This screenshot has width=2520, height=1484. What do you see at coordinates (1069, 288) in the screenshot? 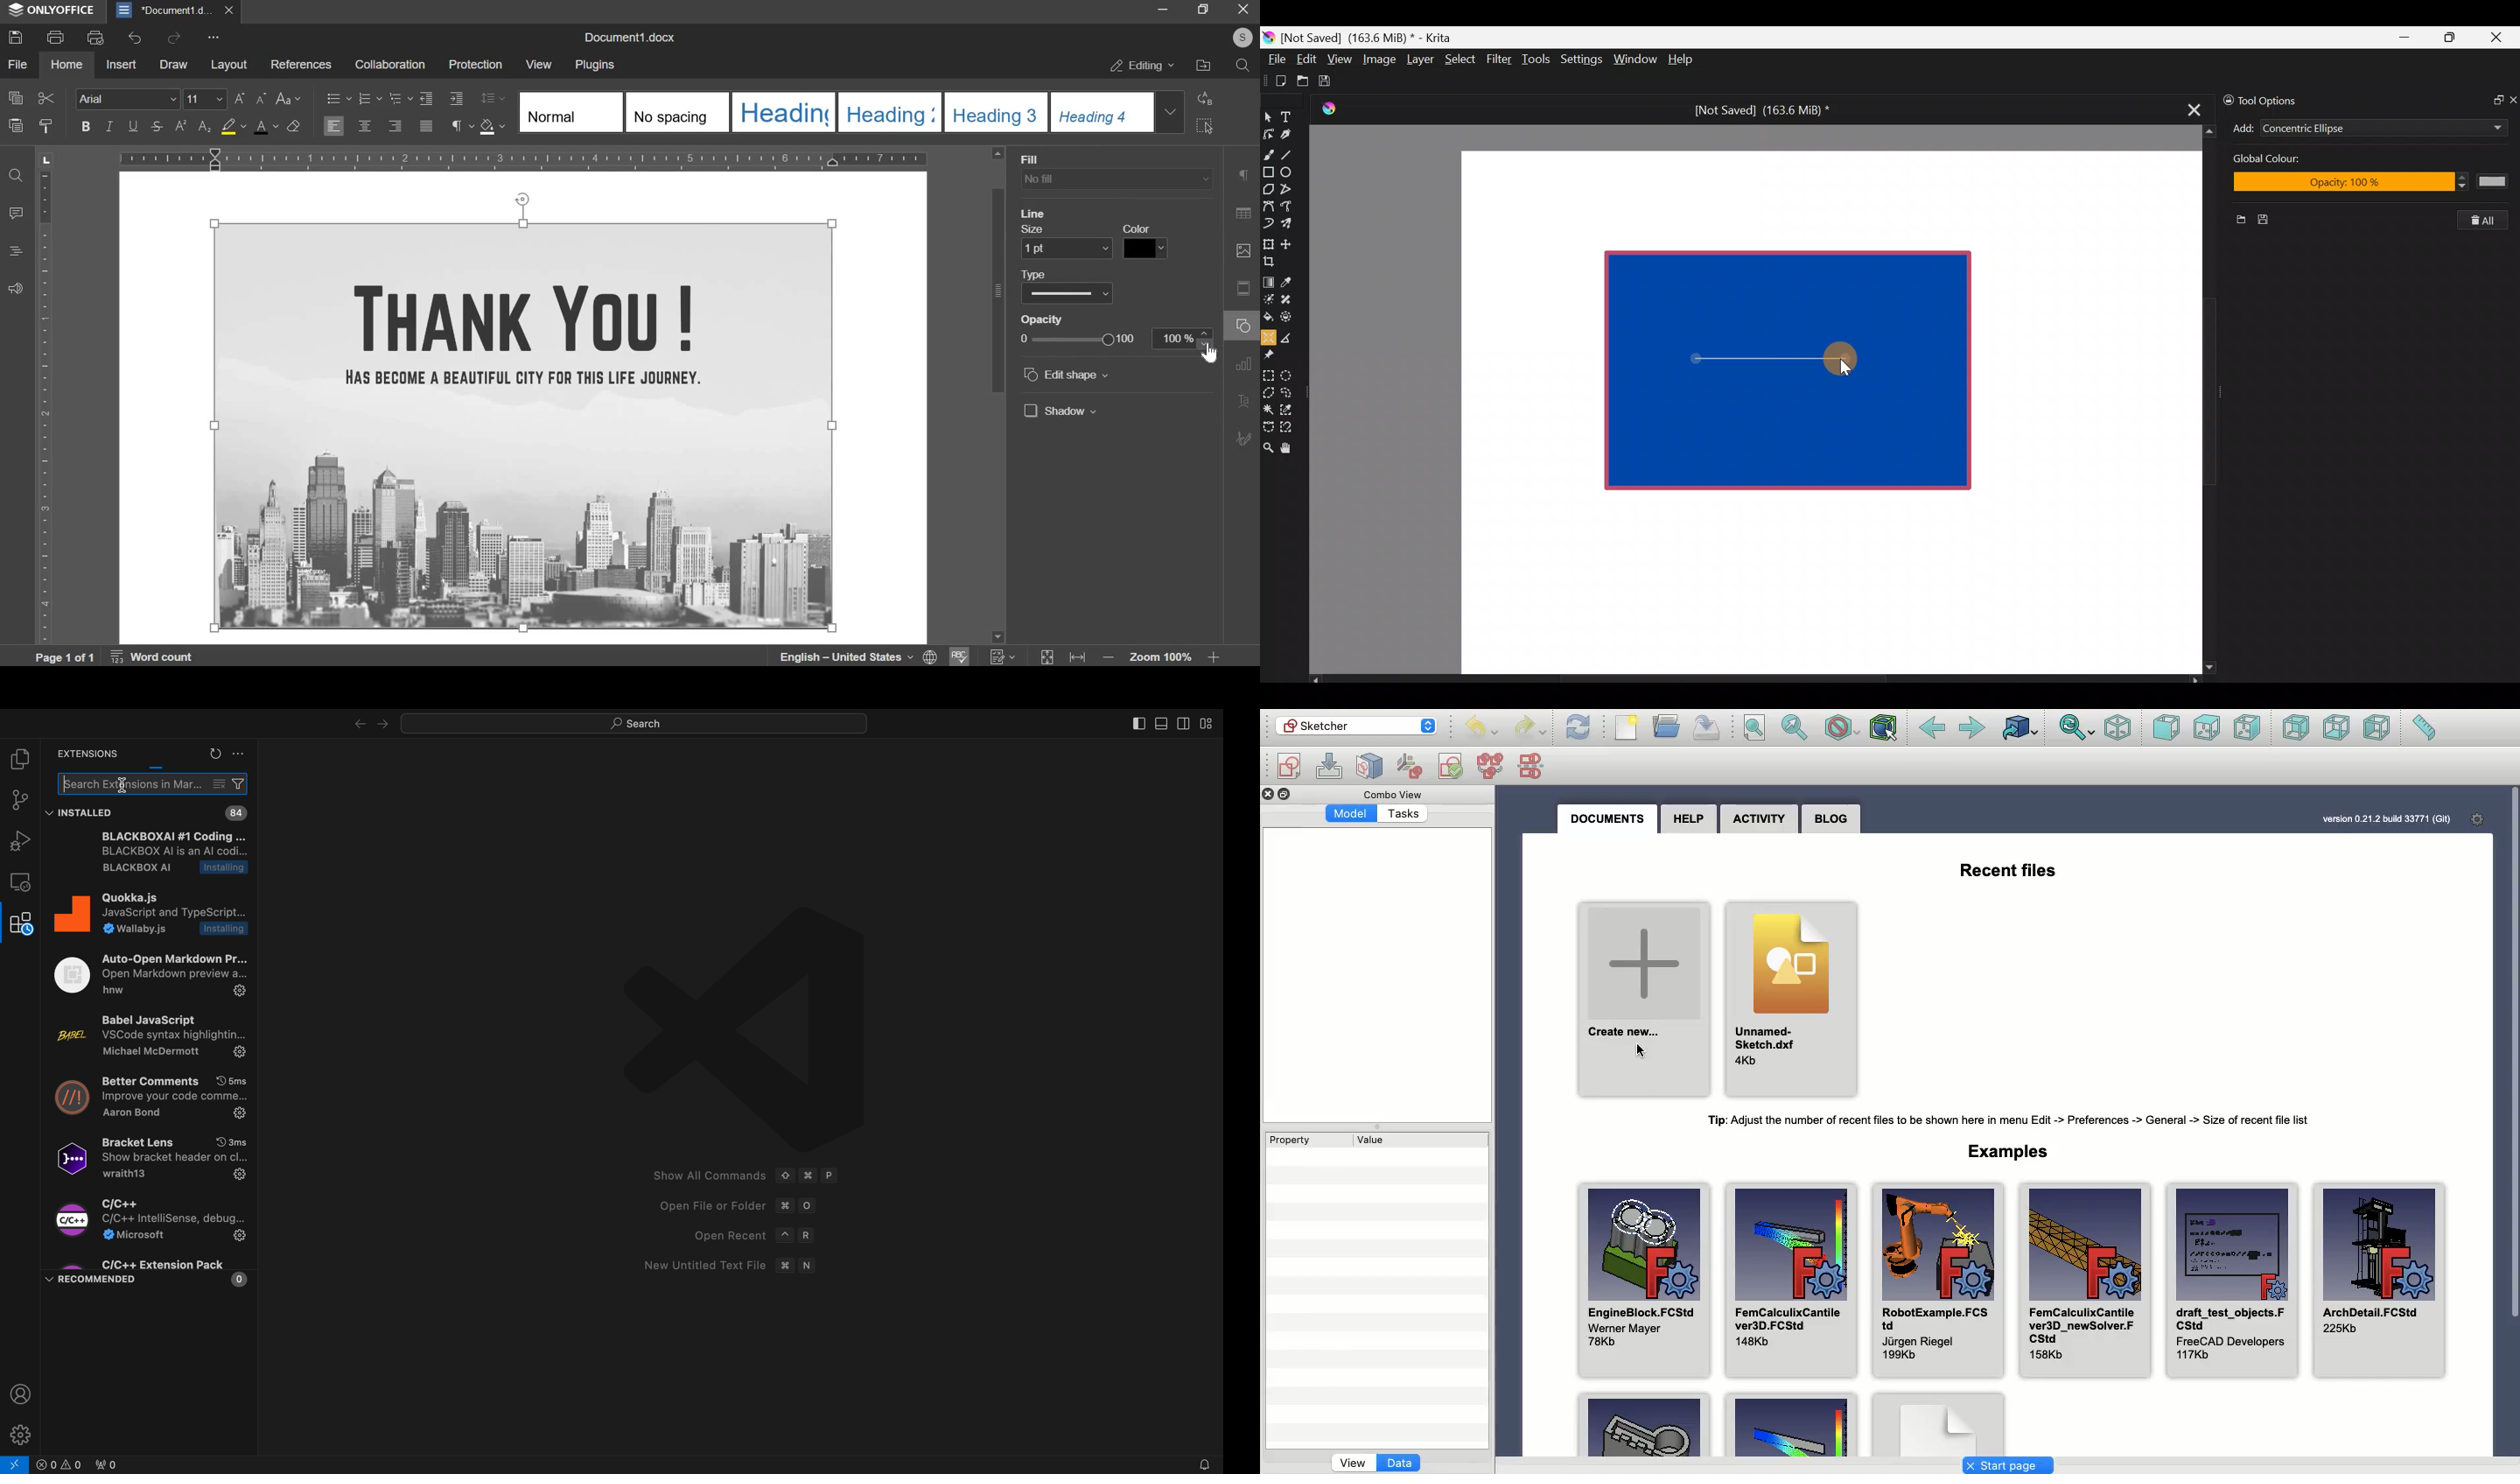
I see `Type` at bounding box center [1069, 288].